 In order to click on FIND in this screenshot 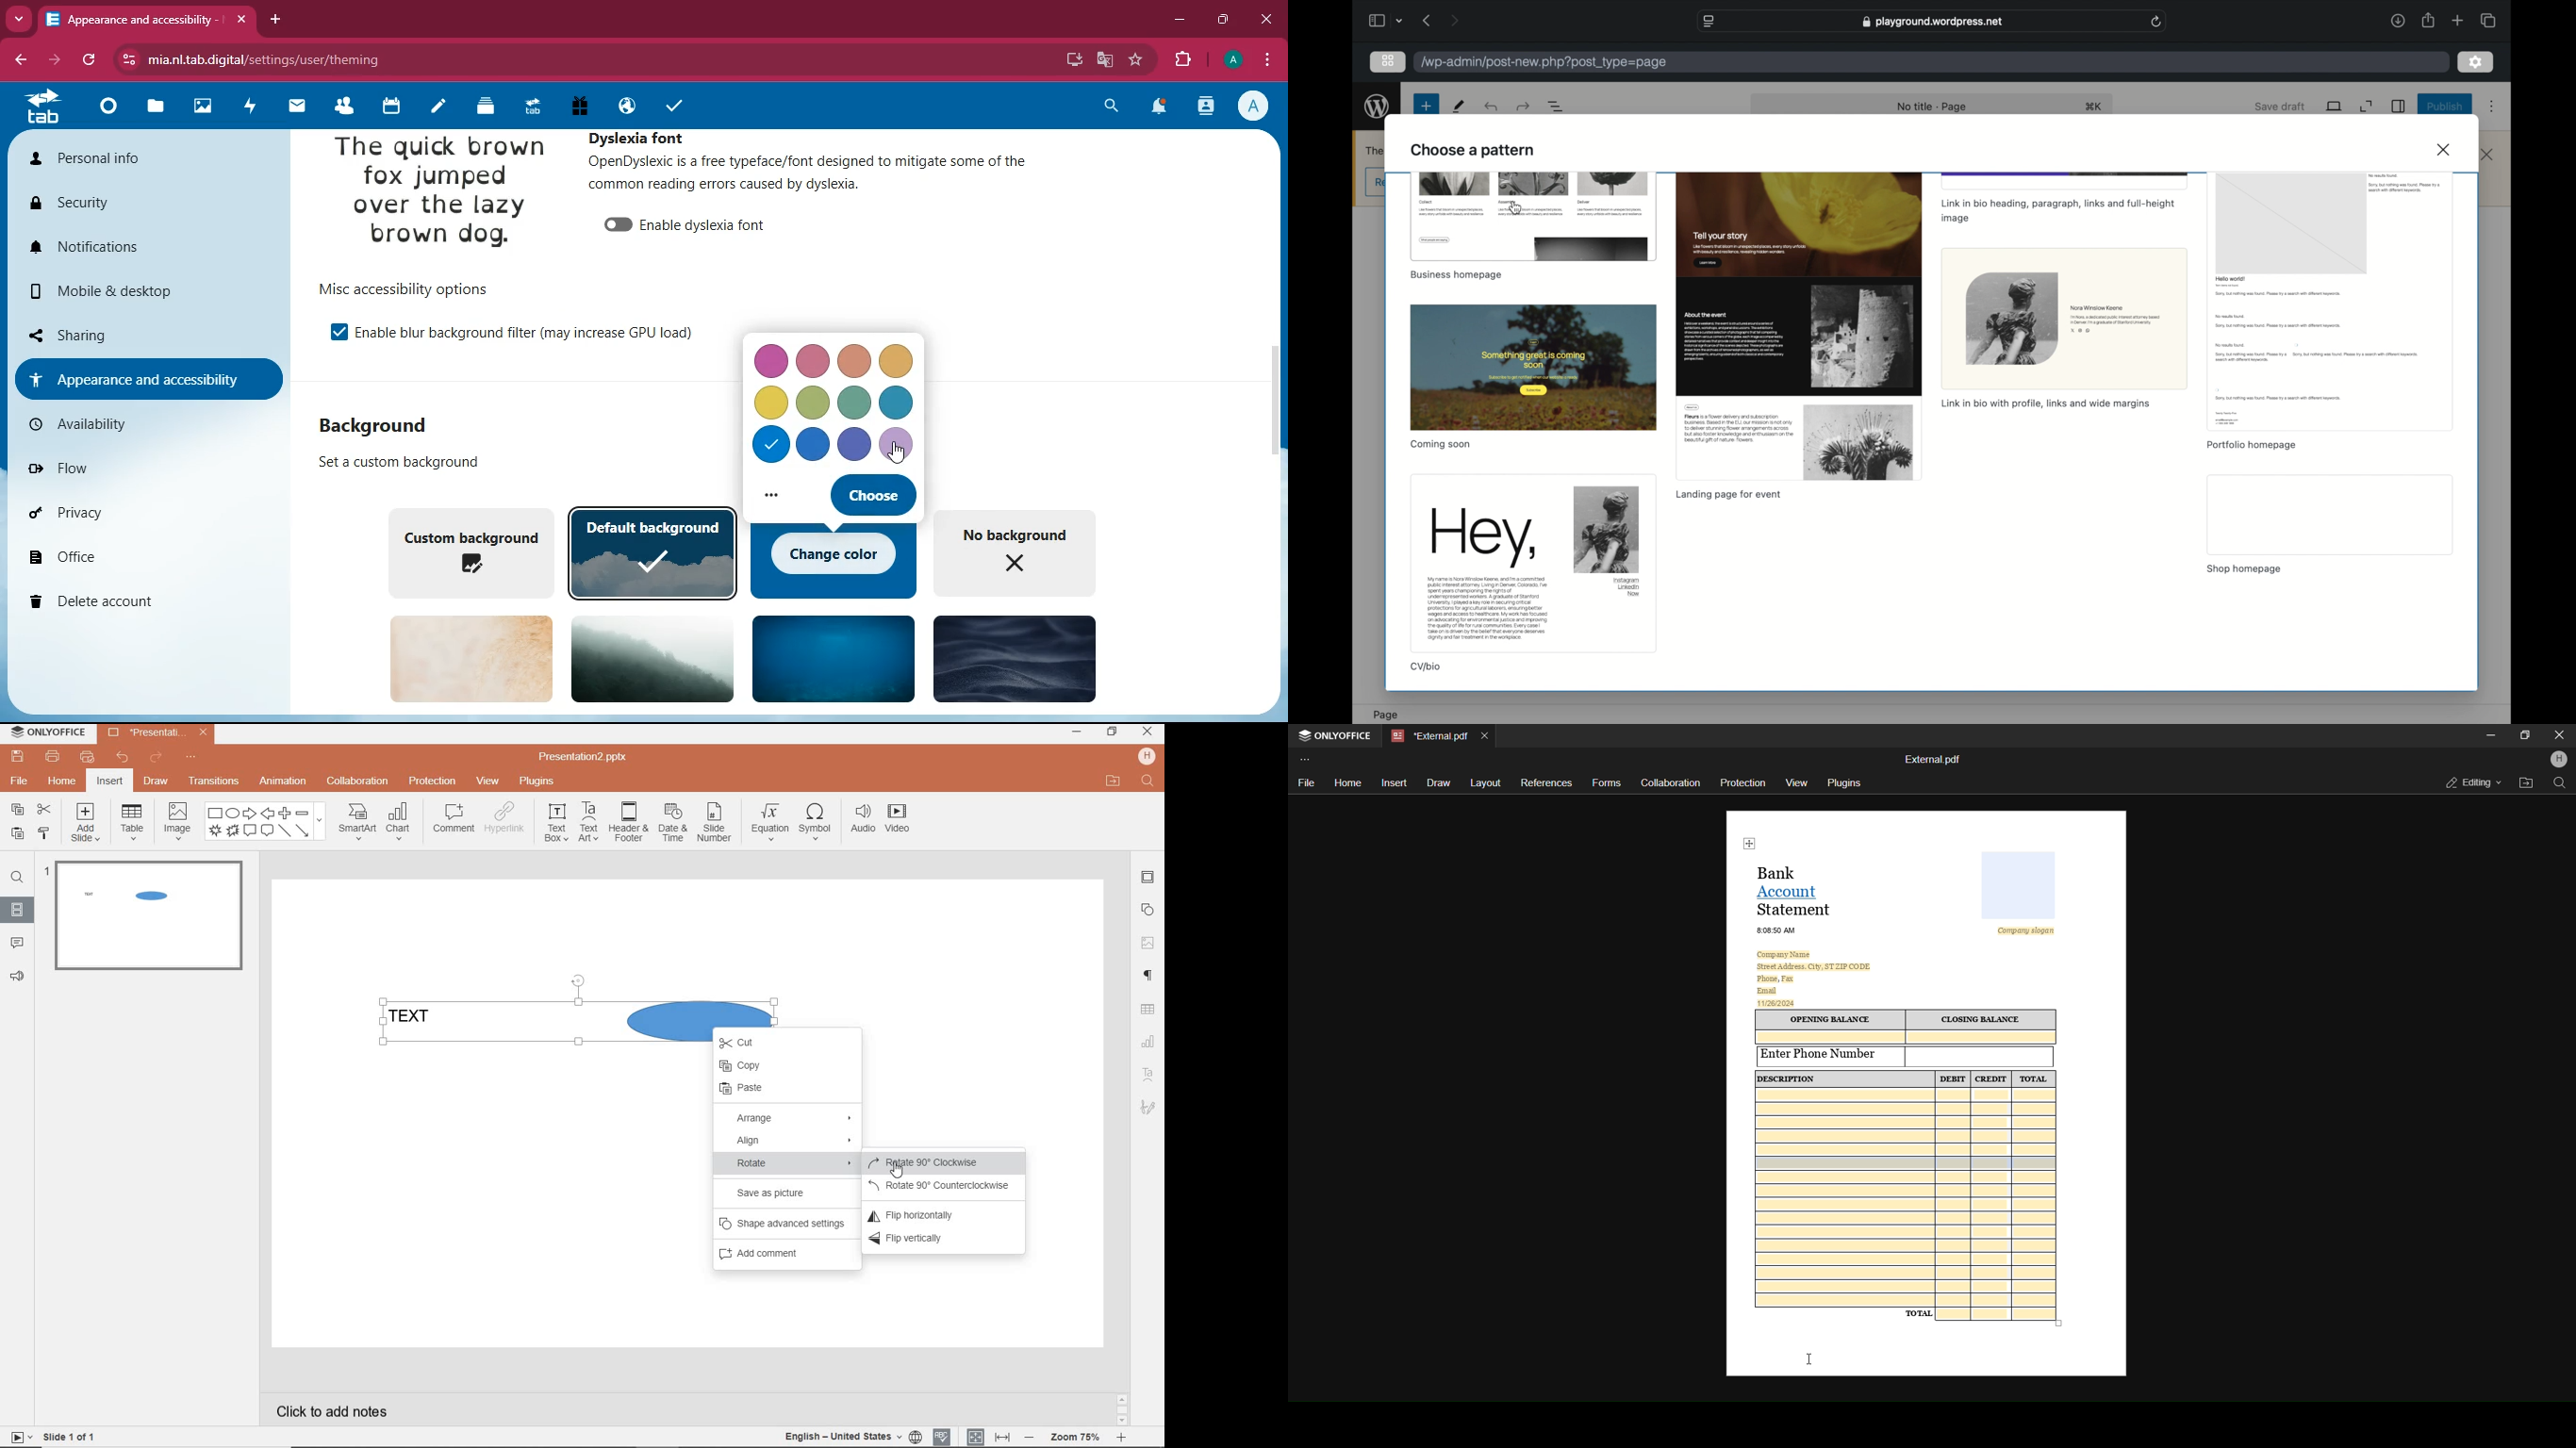, I will do `click(1150, 782)`.